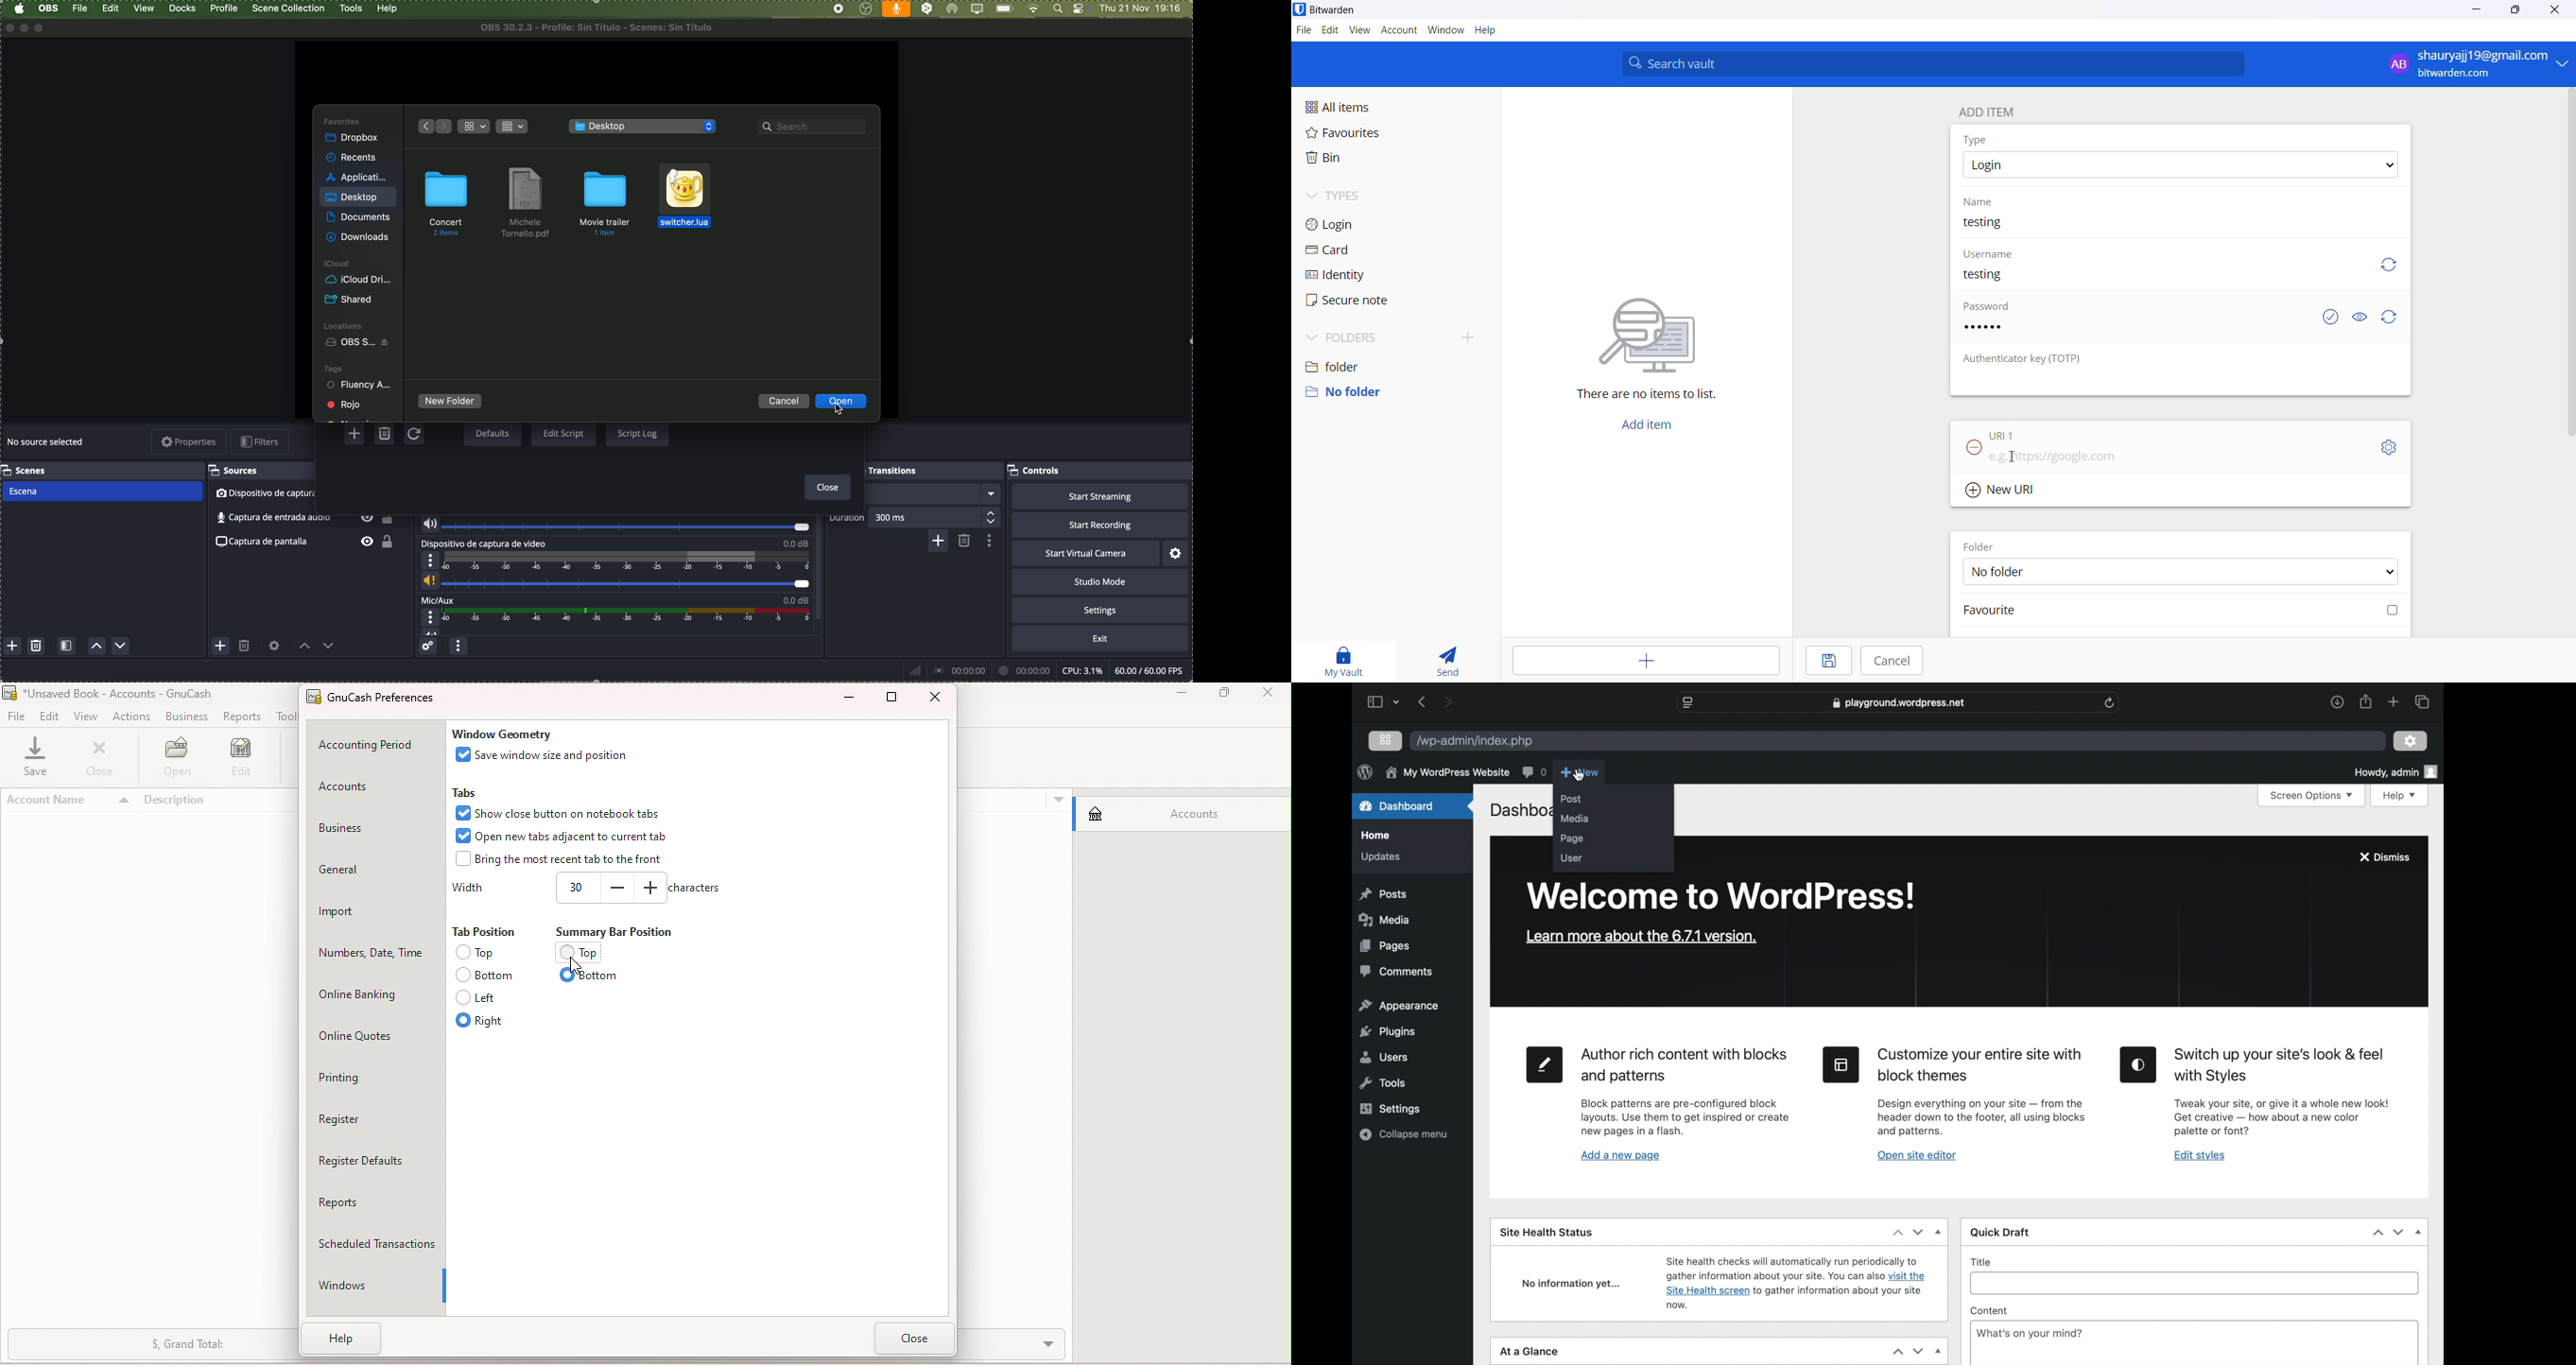 This screenshot has height=1372, width=2576. I want to click on battery, so click(1004, 9).